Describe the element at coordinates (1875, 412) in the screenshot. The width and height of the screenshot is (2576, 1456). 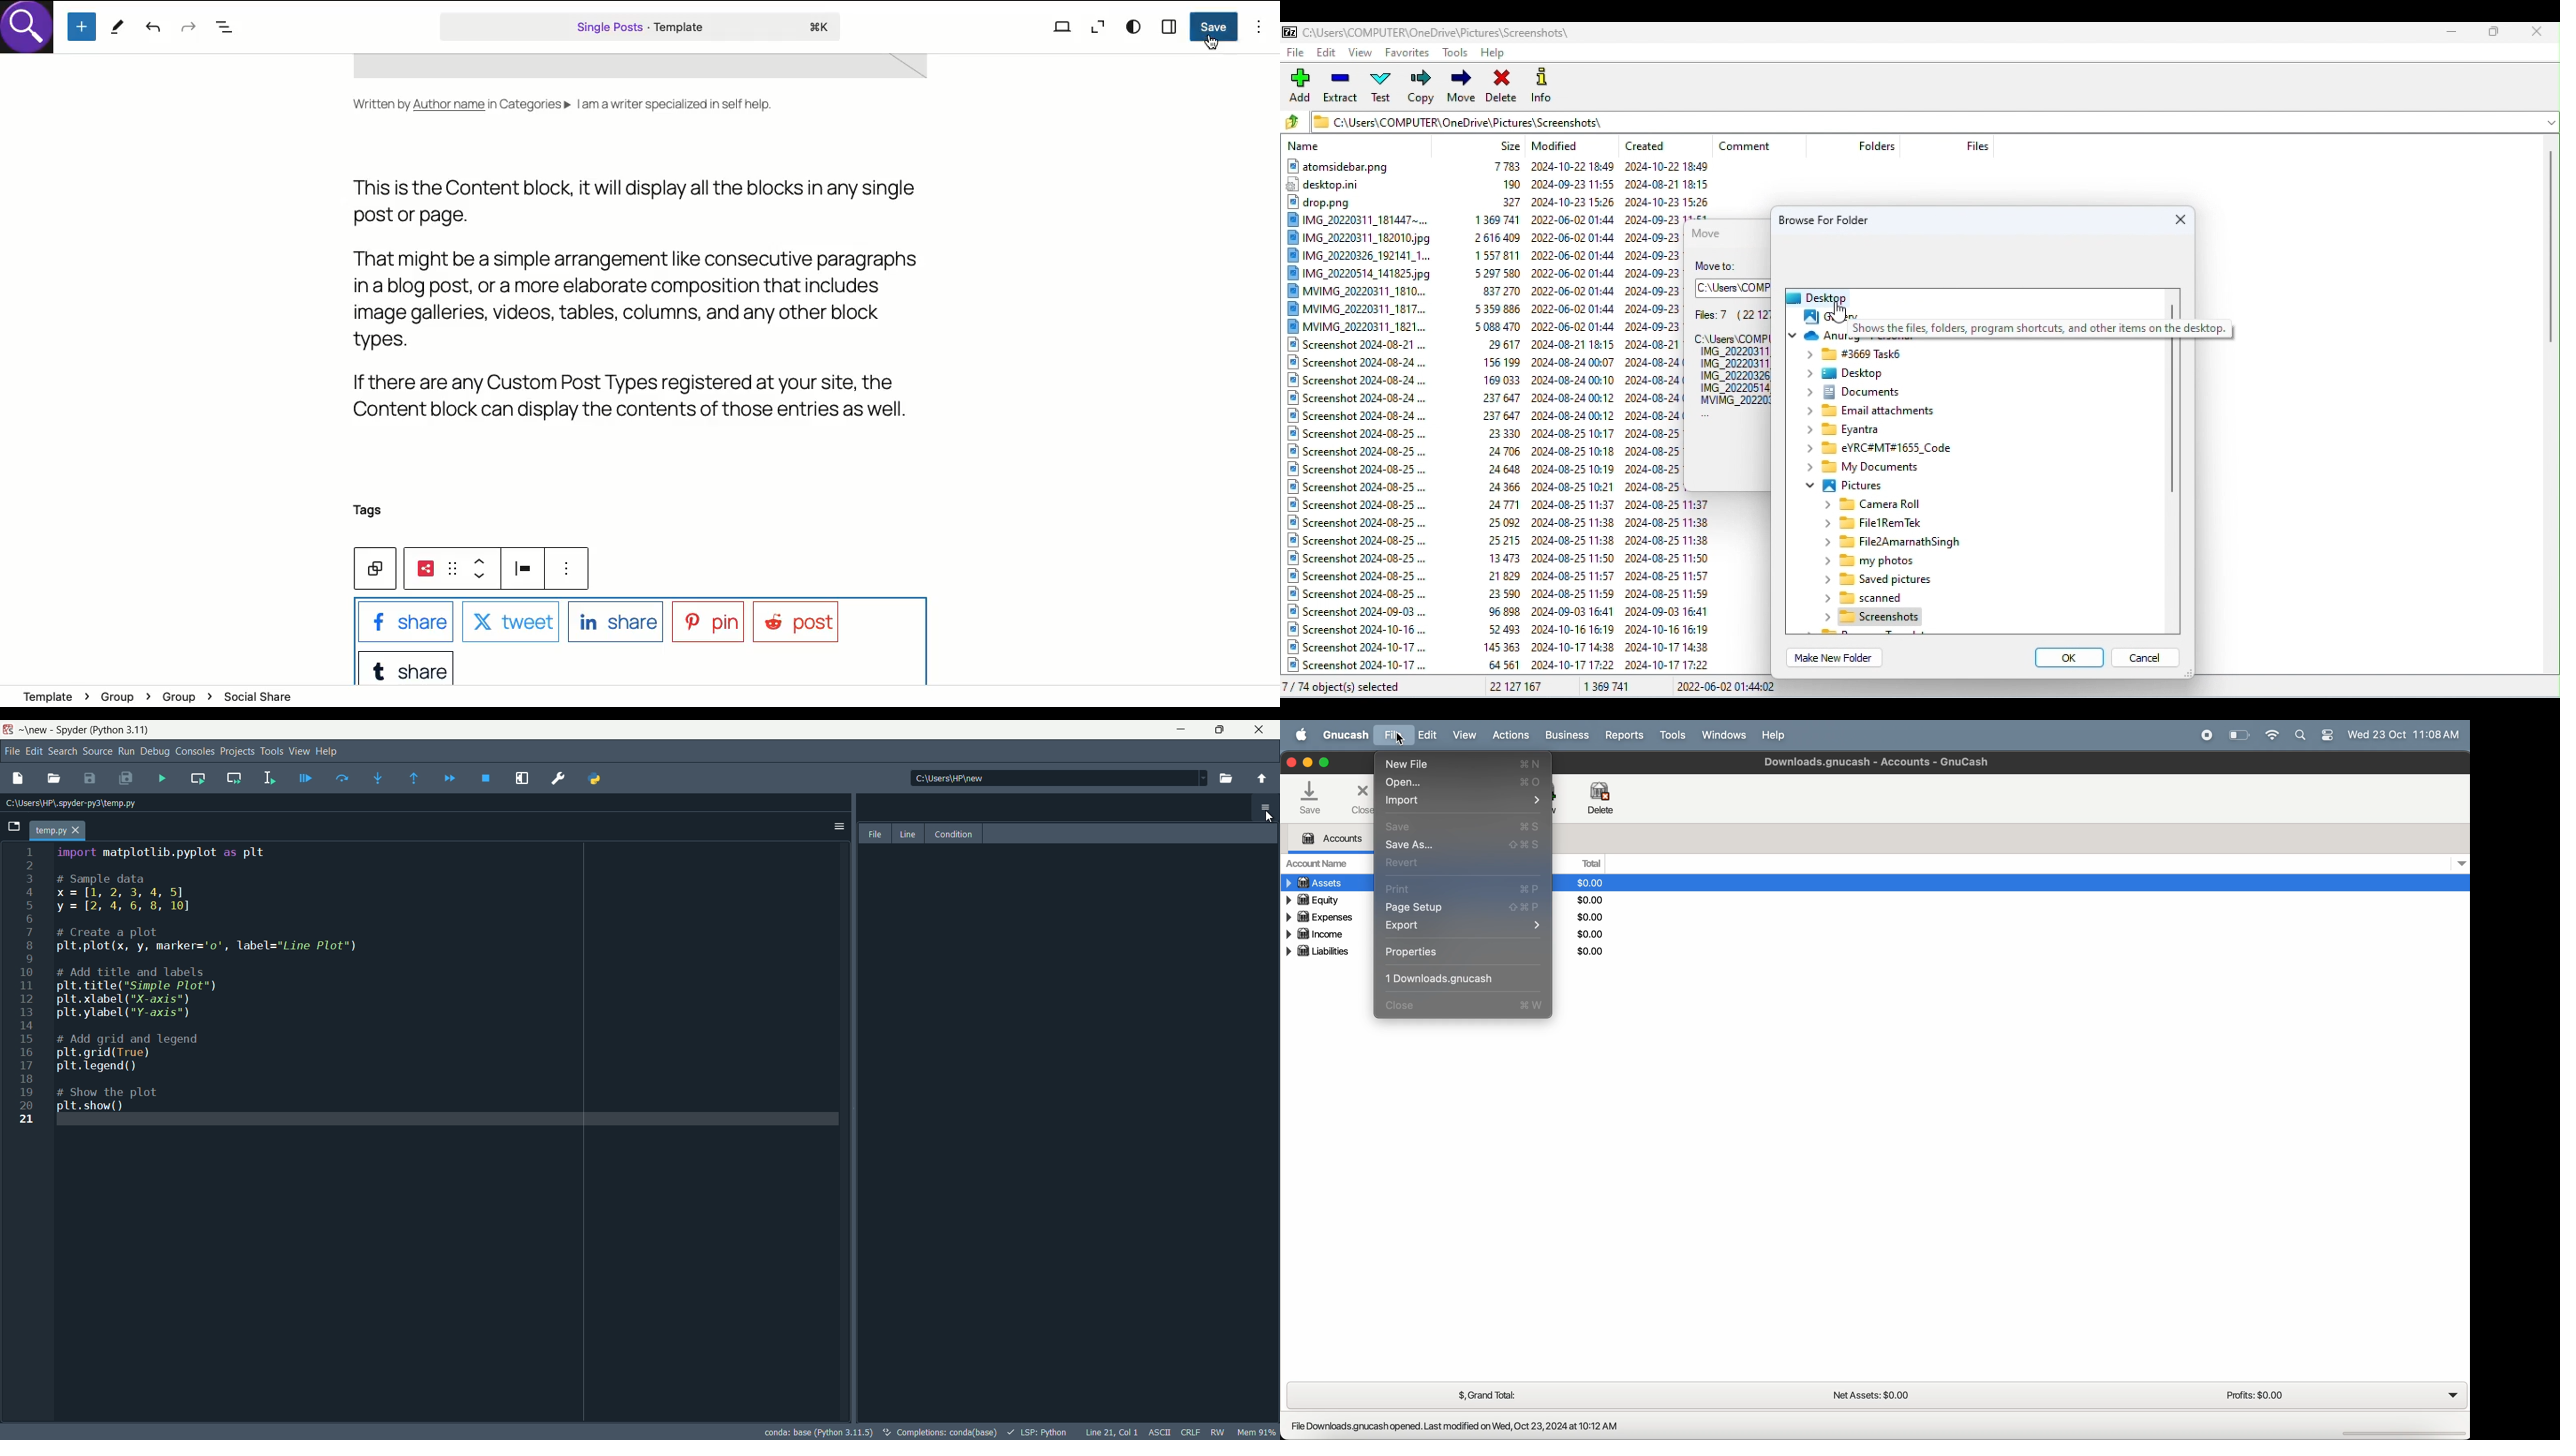
I see `Folder` at that location.